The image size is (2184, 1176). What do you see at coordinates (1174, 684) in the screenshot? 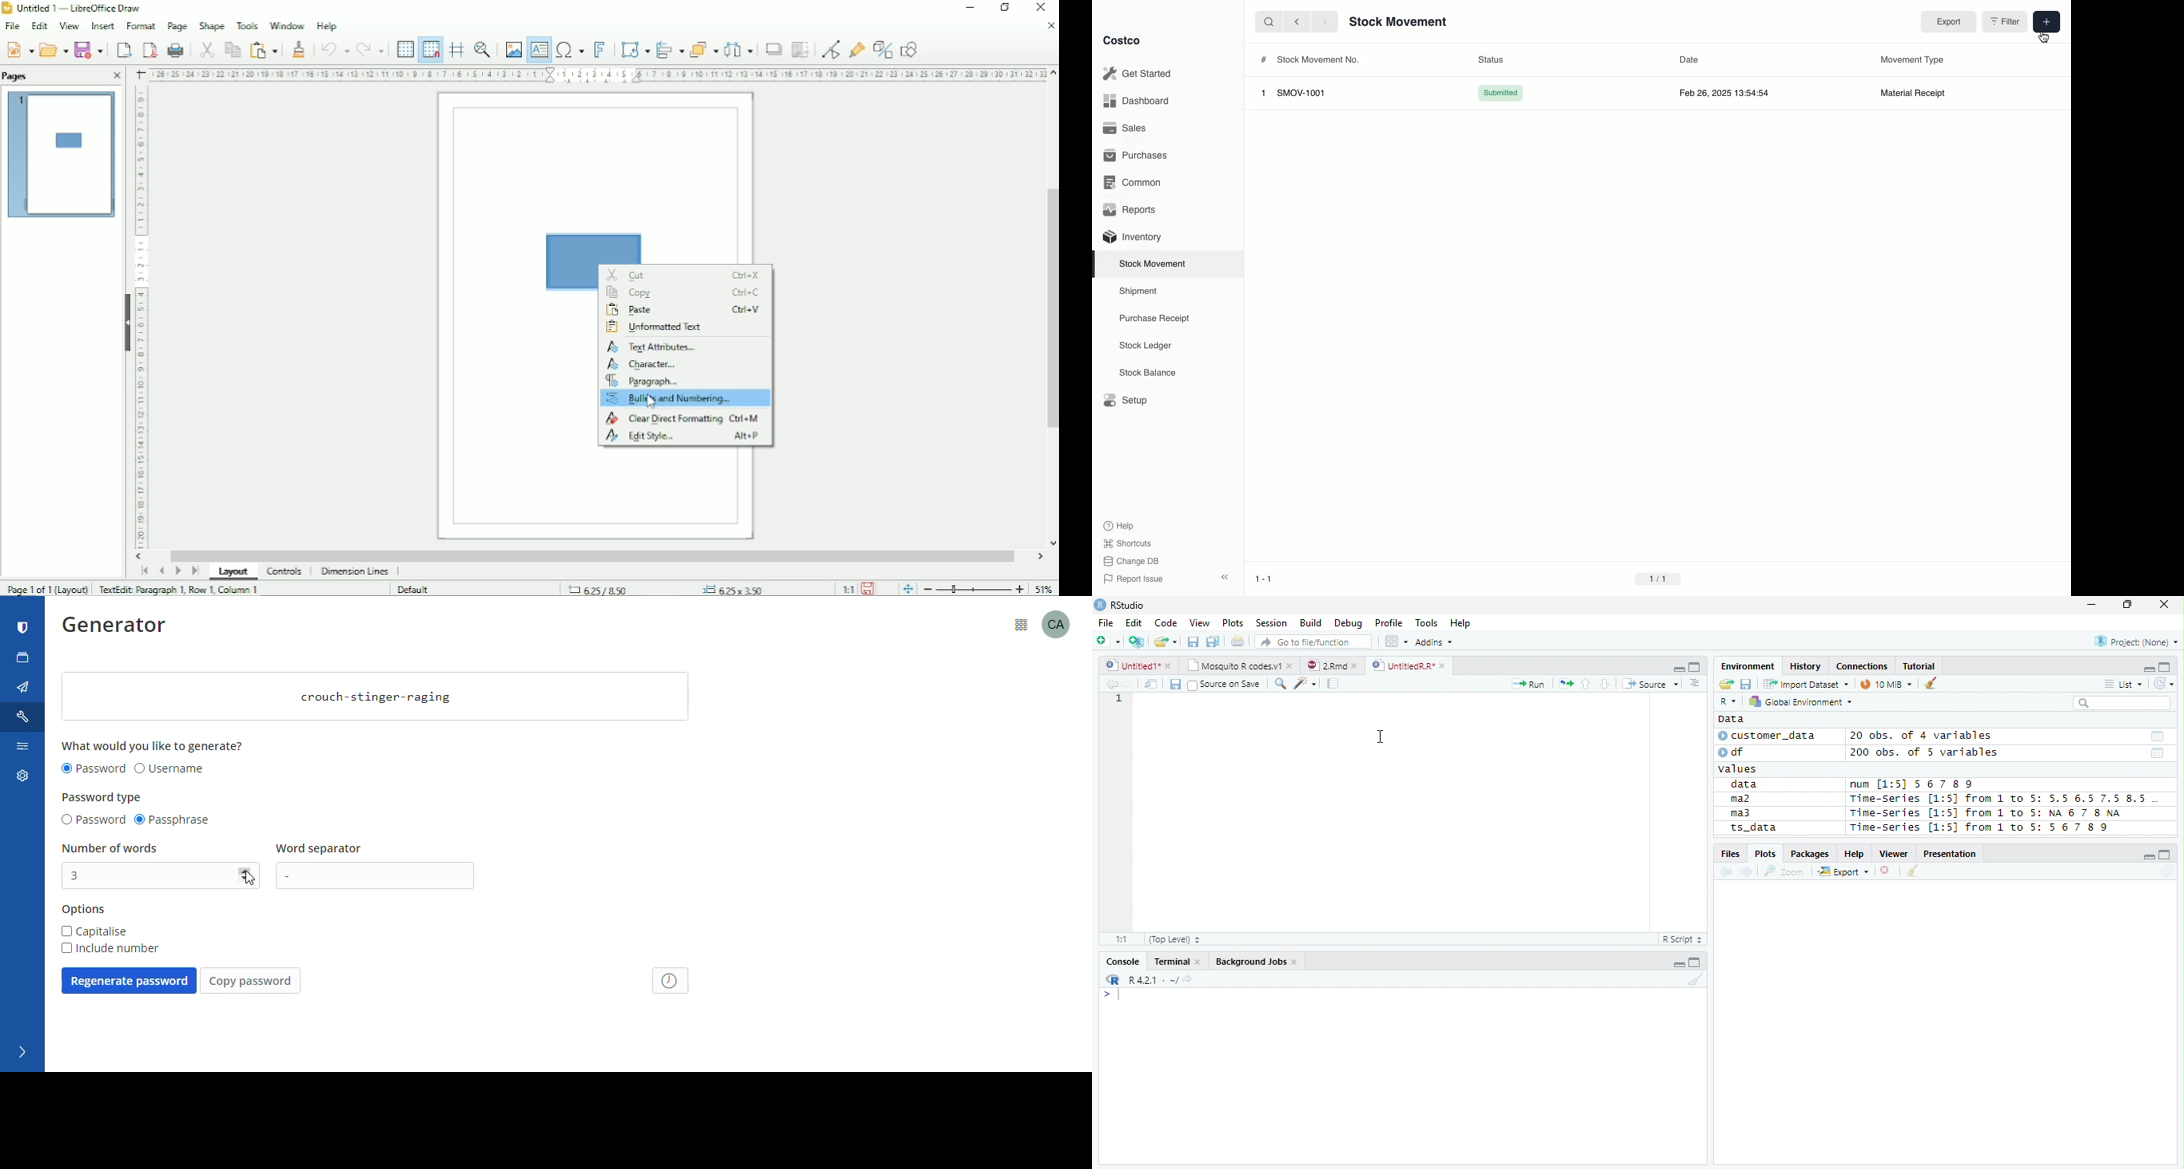
I see `Save` at bounding box center [1174, 684].